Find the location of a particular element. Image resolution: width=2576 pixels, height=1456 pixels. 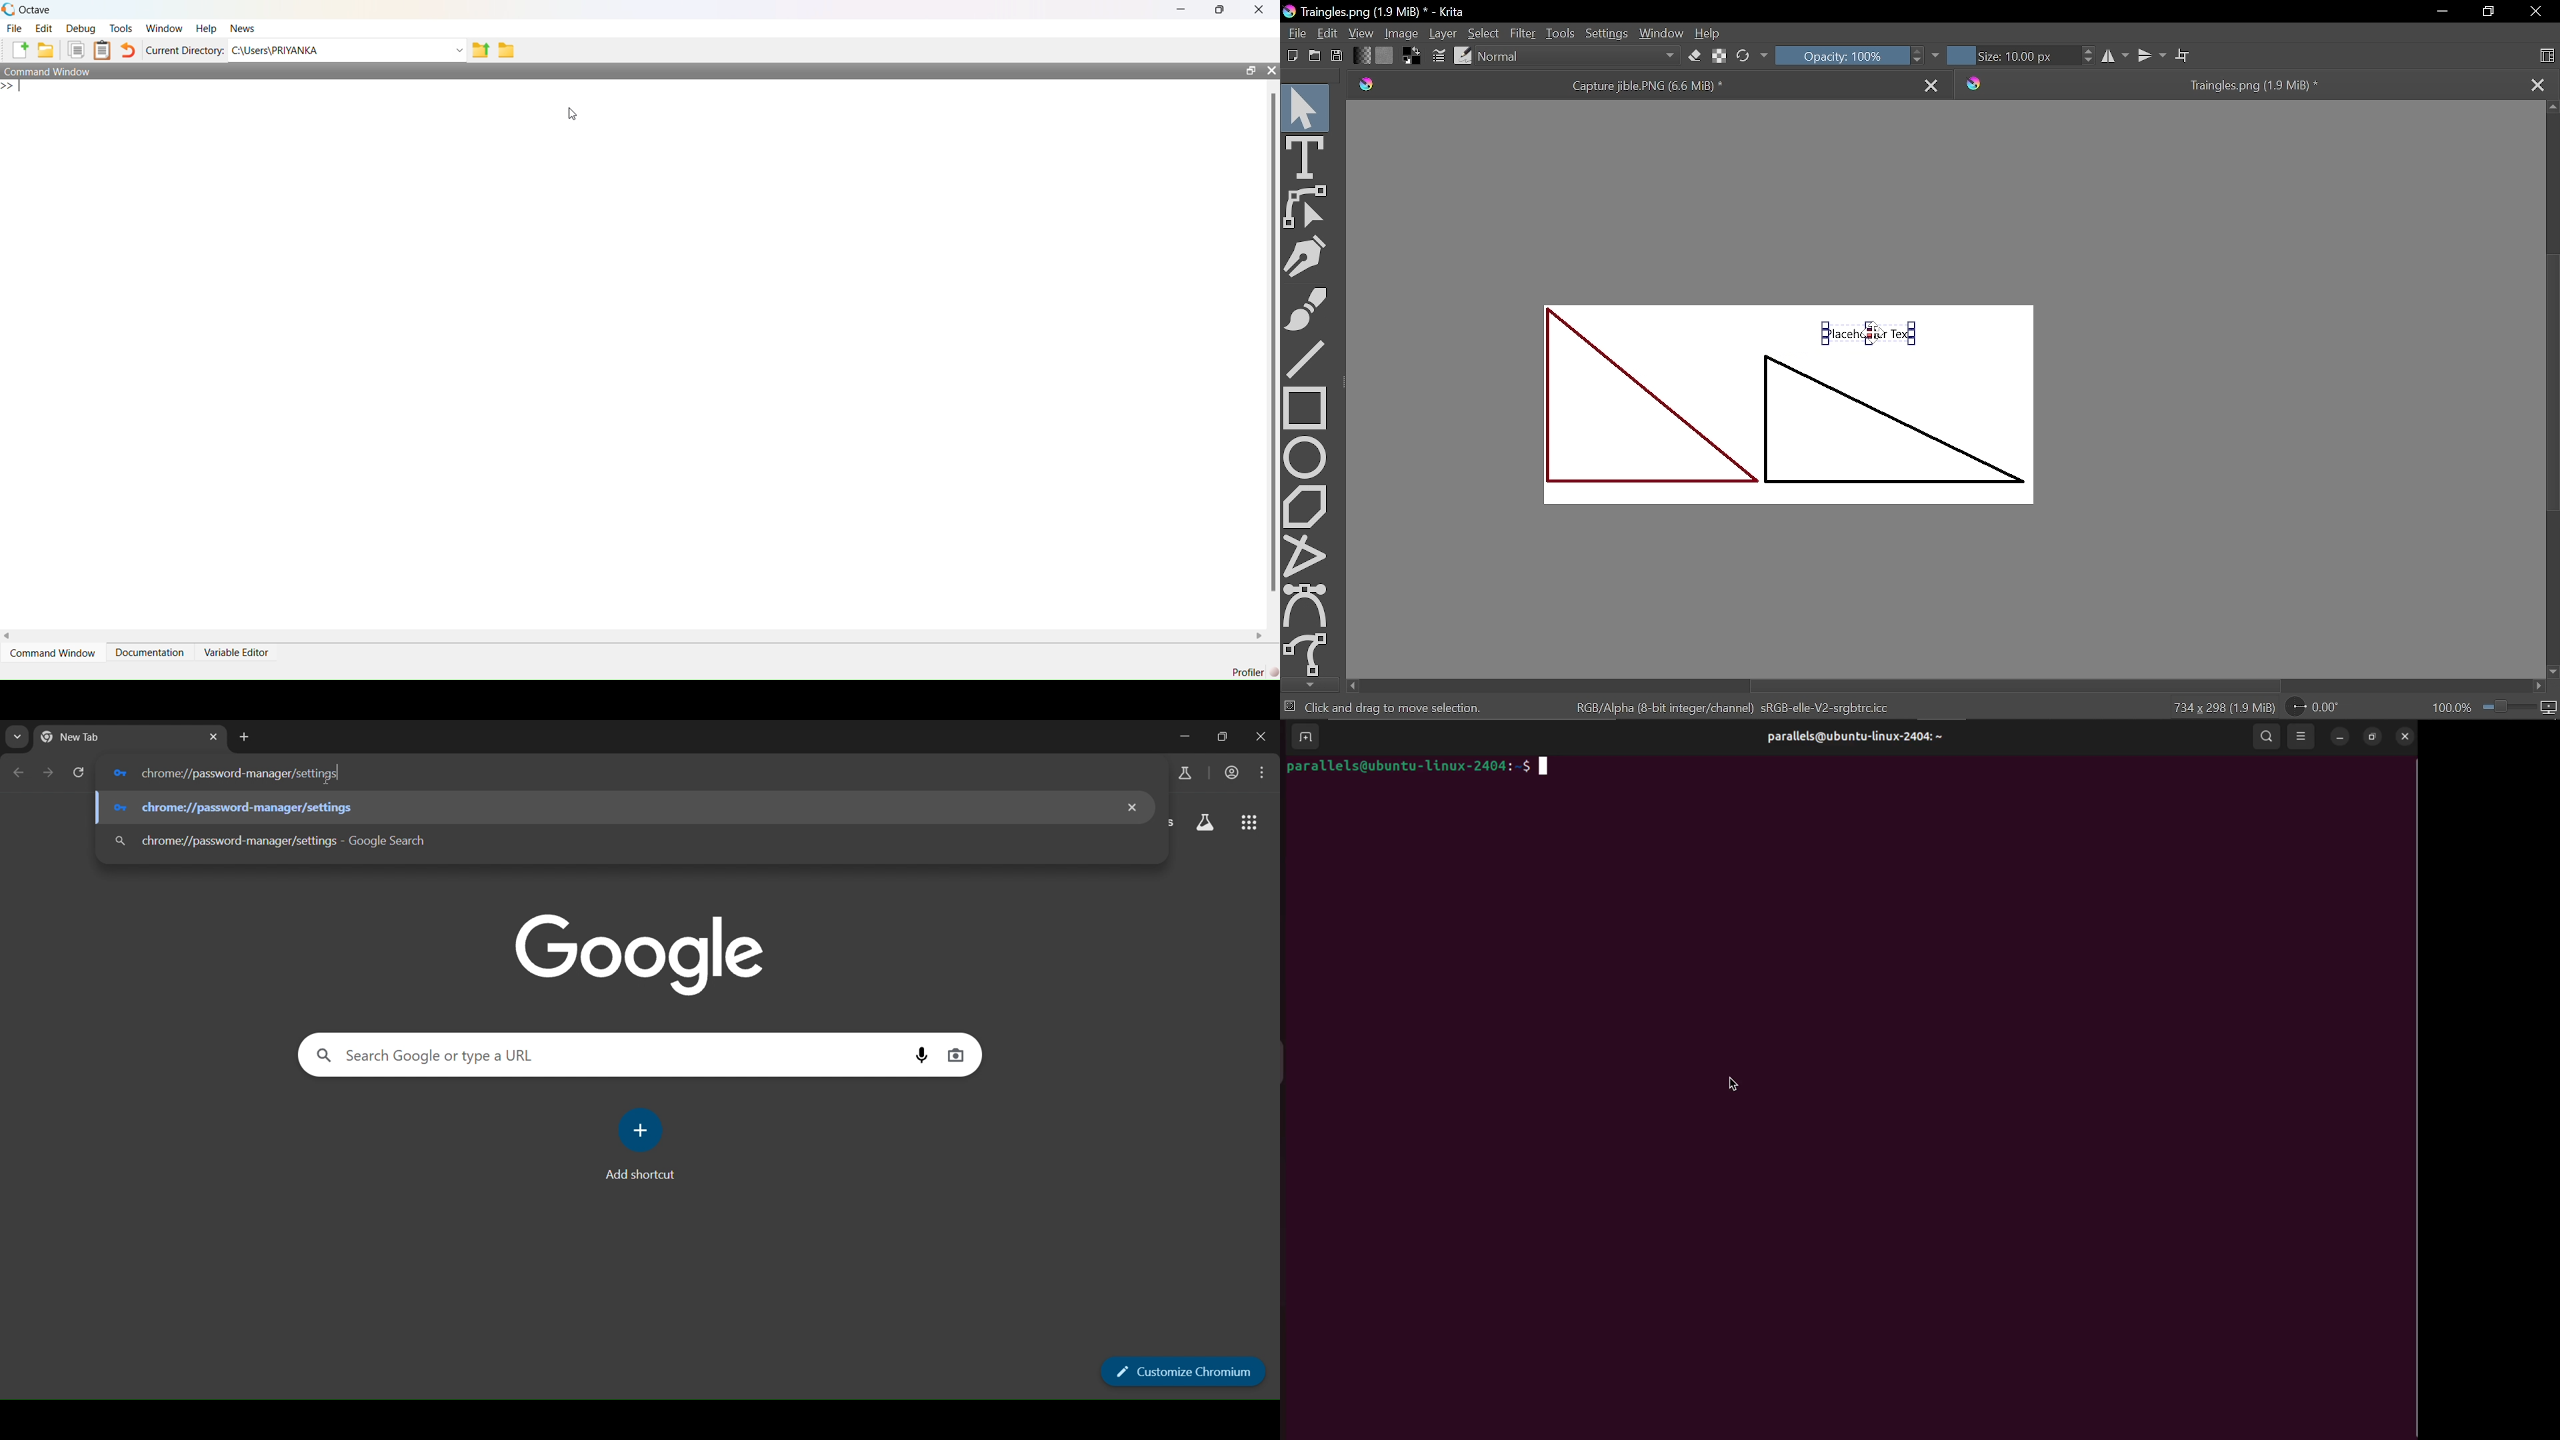

View is located at coordinates (1362, 32).